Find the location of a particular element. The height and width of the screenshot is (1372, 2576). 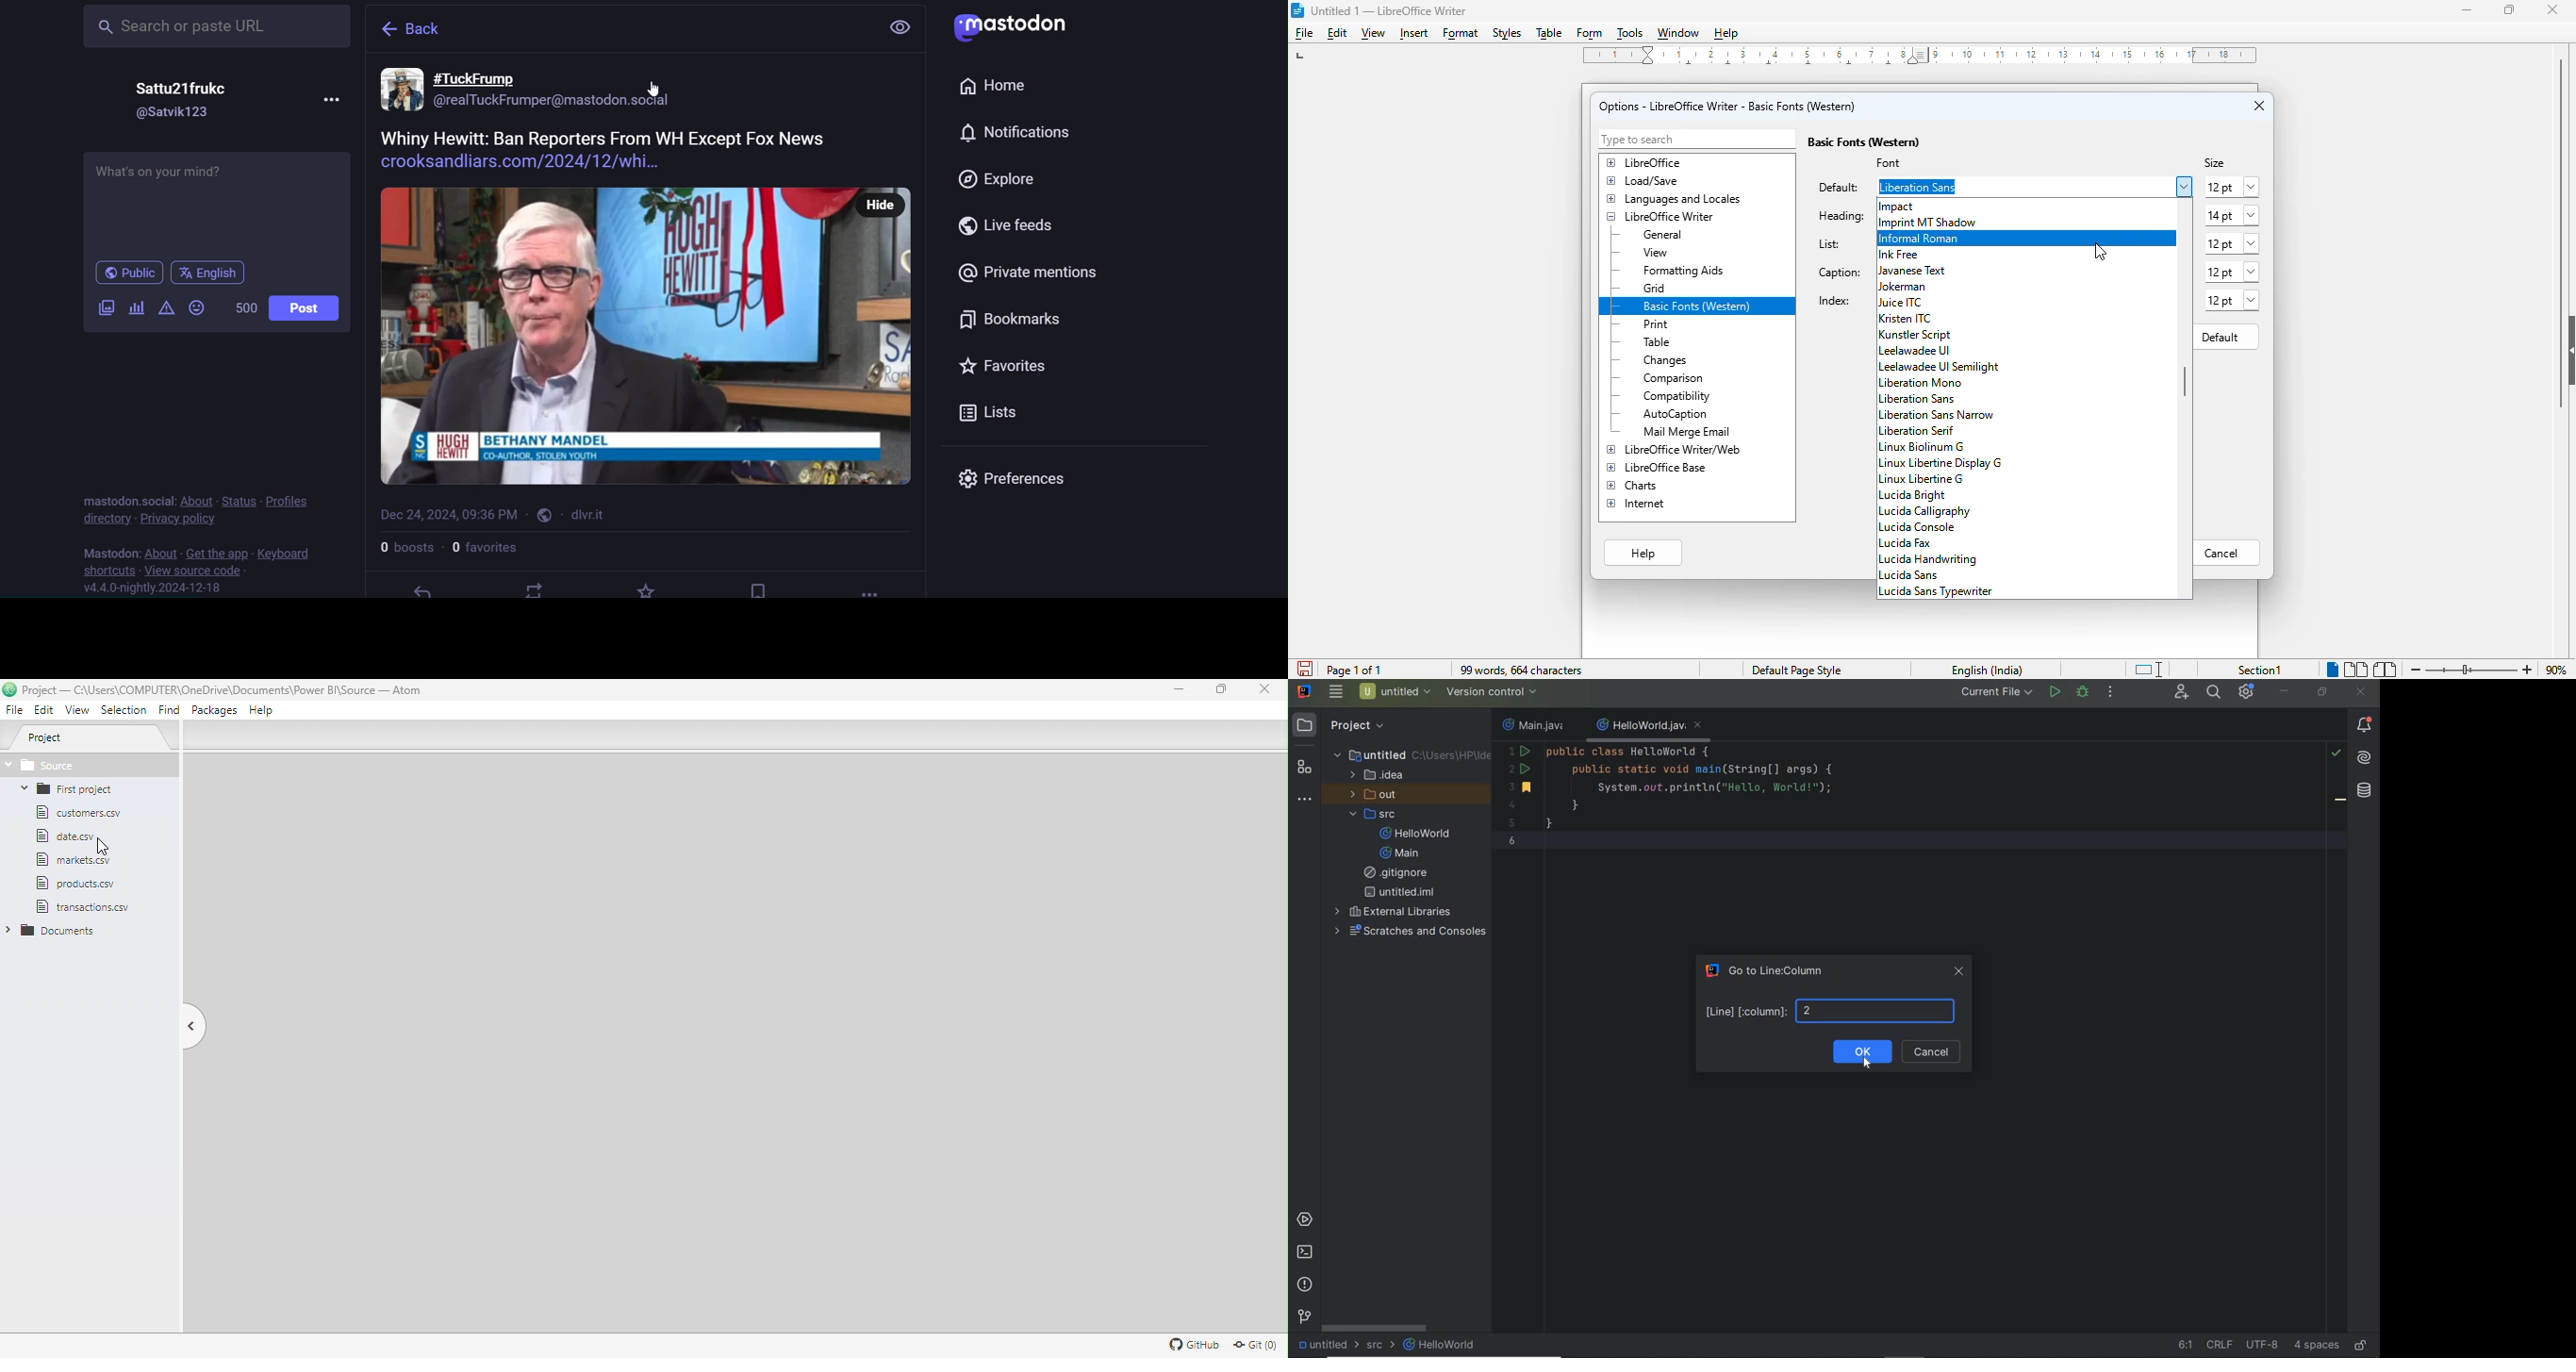

2, 3, 4, ,5, 6, 7 is located at coordinates (1787, 51).